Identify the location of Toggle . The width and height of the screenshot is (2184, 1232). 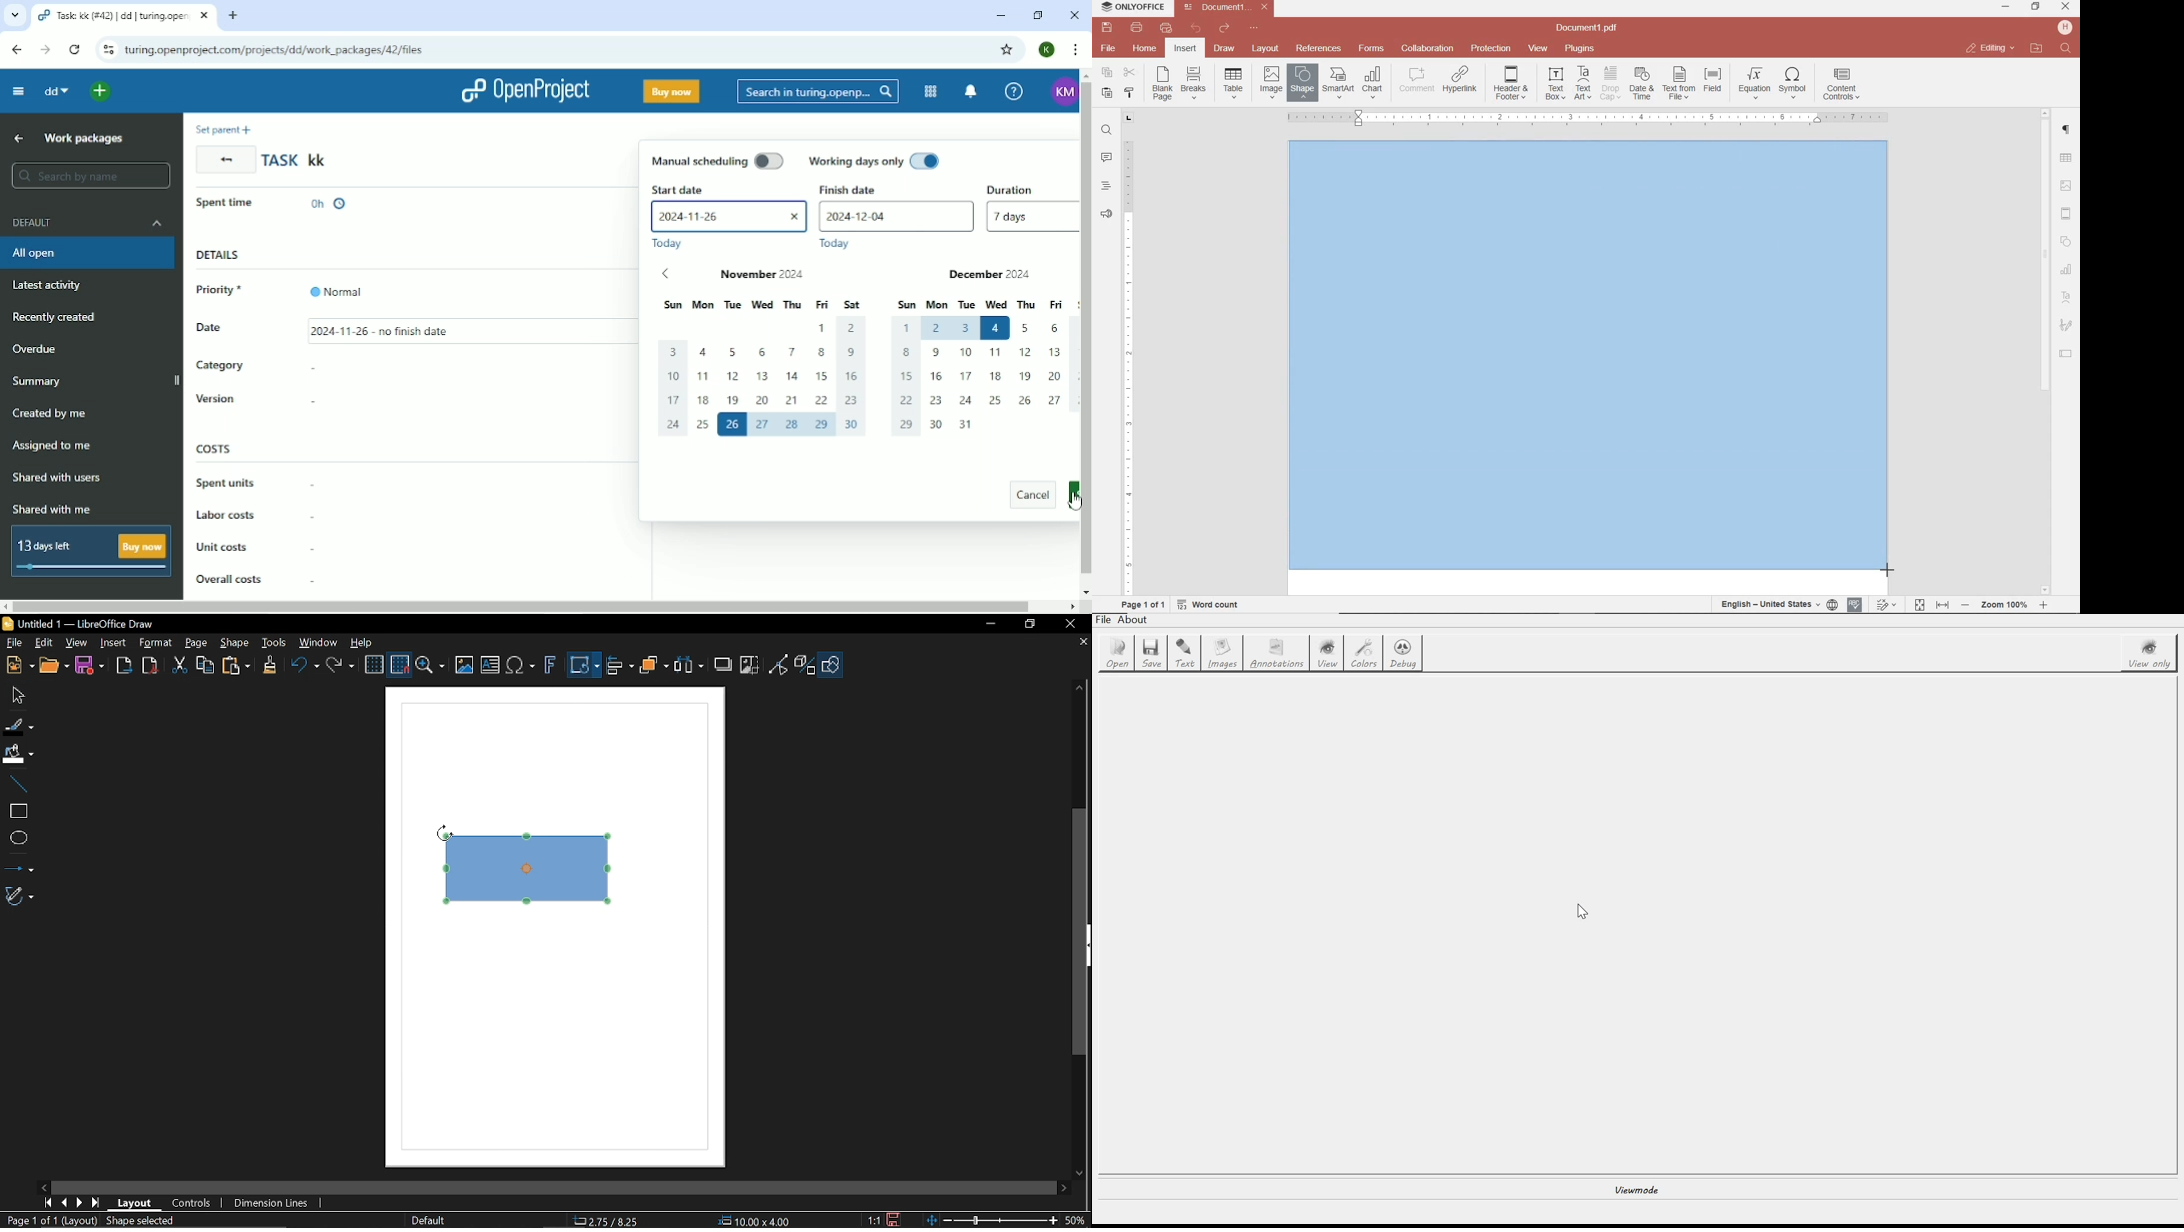
(779, 666).